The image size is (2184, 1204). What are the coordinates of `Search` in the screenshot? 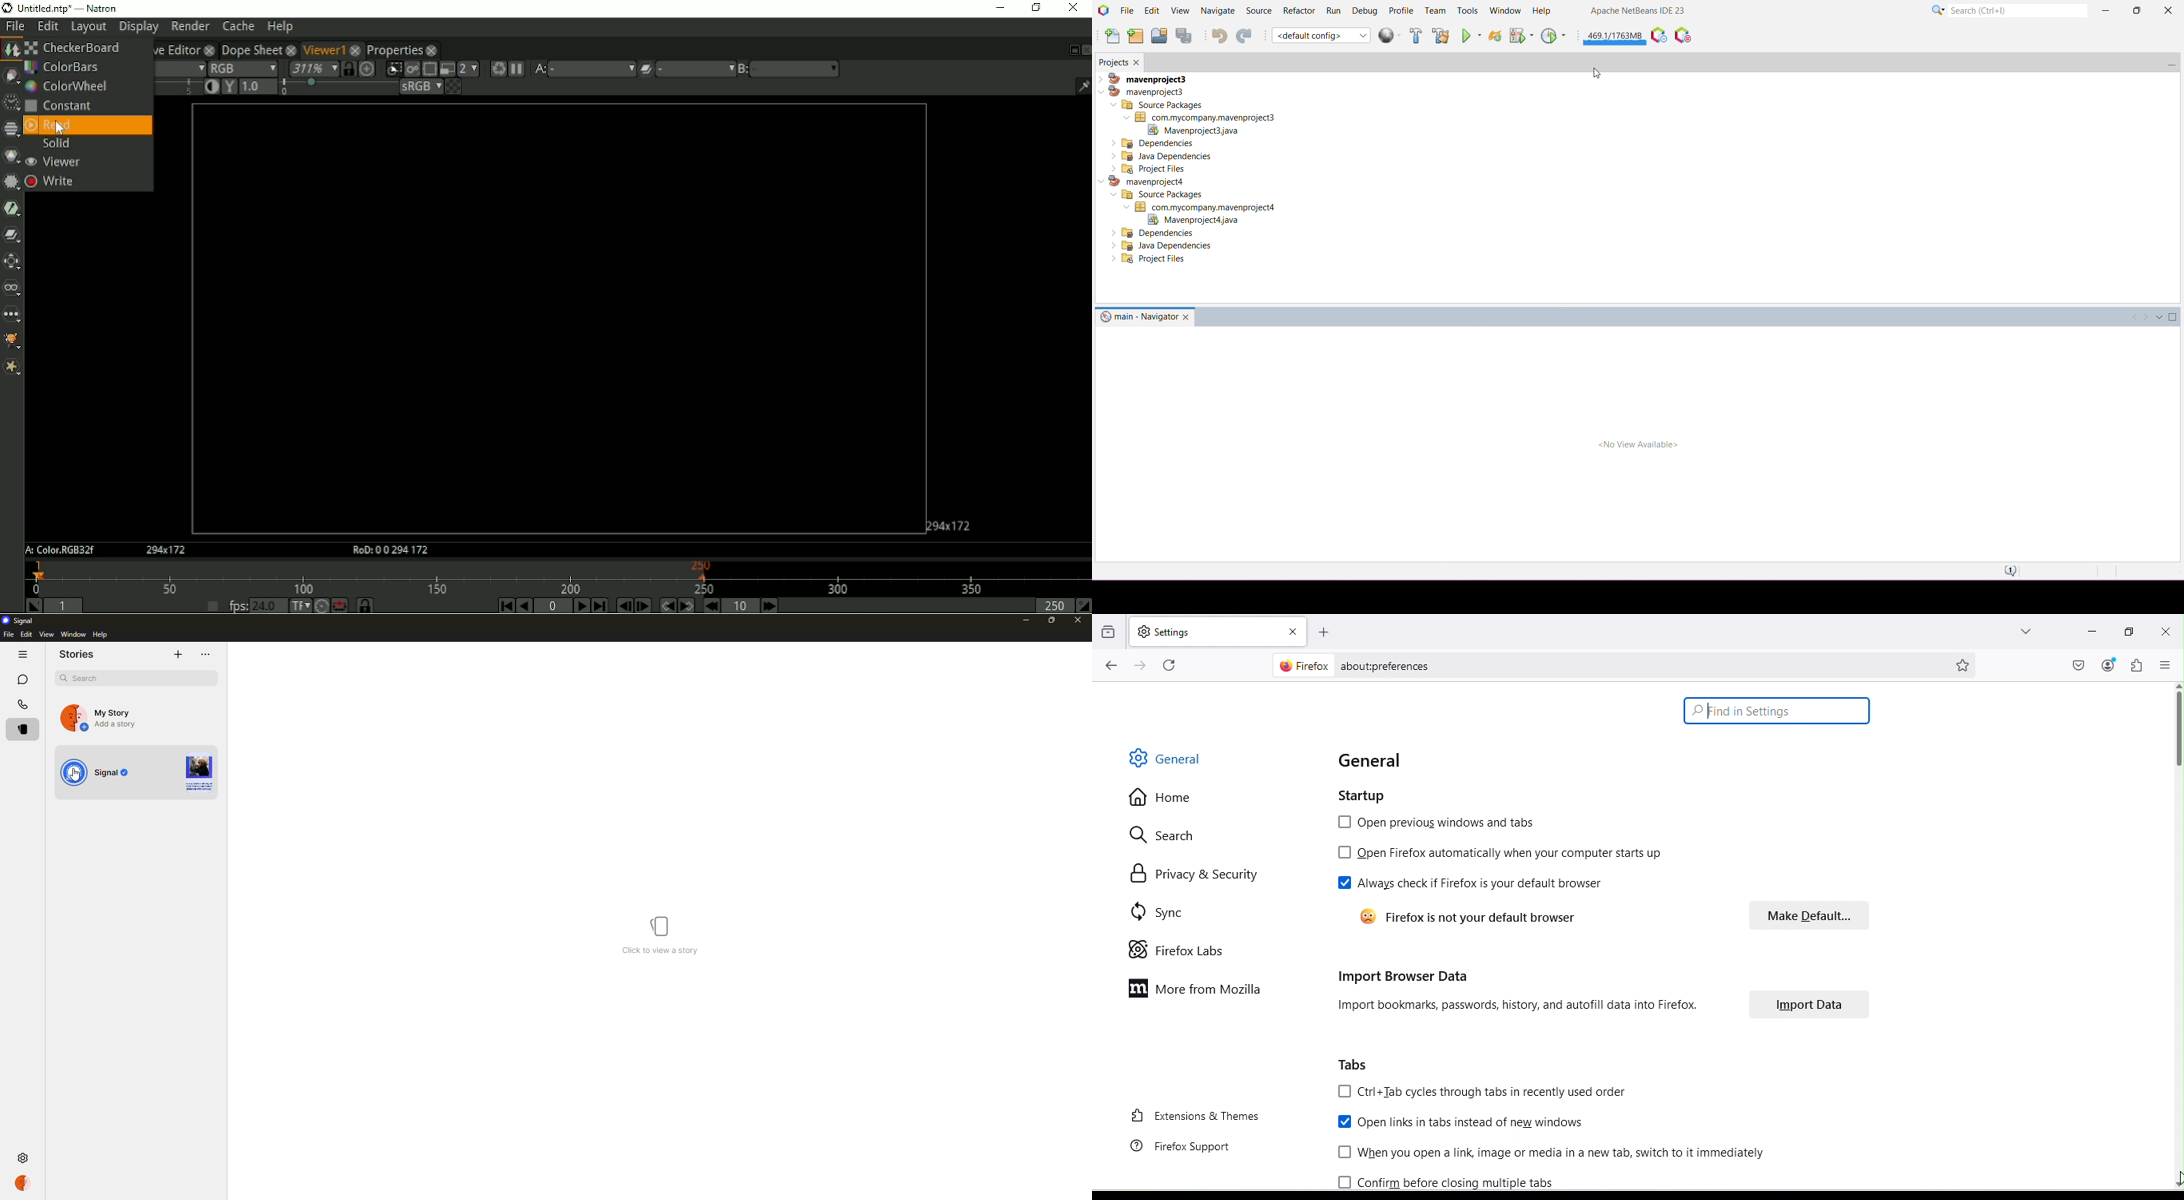 It's located at (1159, 835).